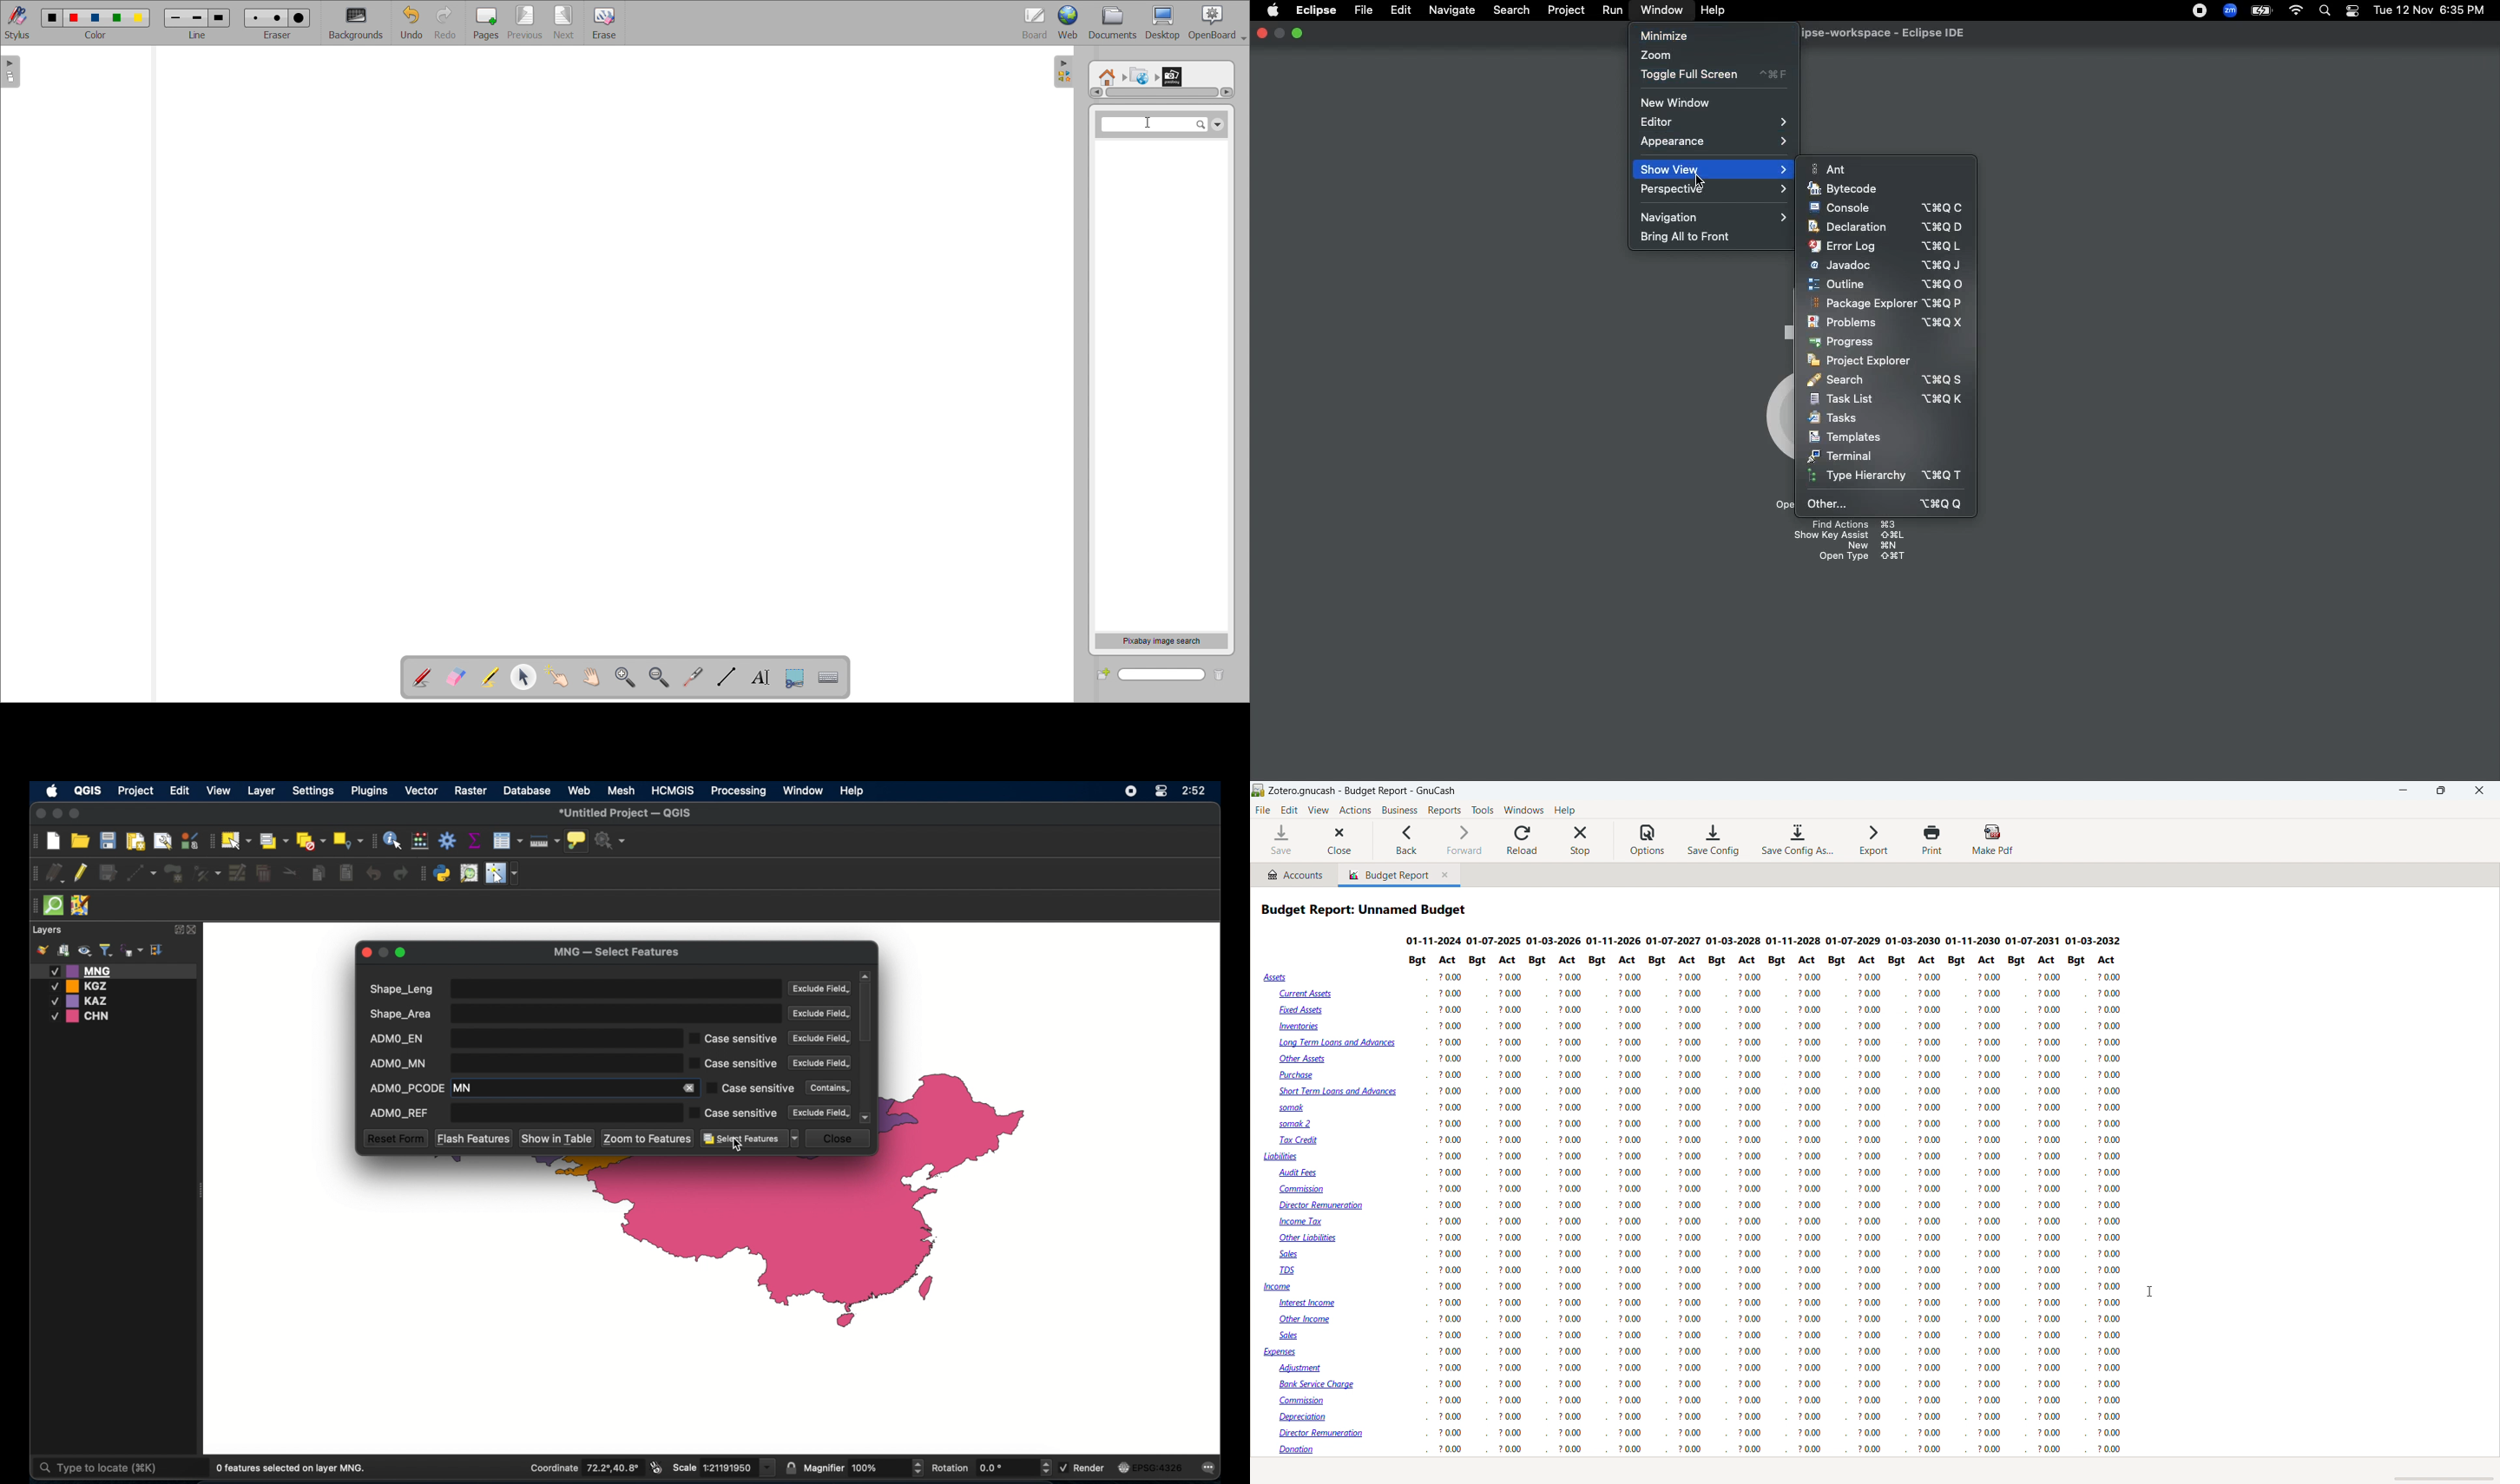 The height and width of the screenshot is (1484, 2520). What do you see at coordinates (1447, 875) in the screenshot?
I see `close tab` at bounding box center [1447, 875].